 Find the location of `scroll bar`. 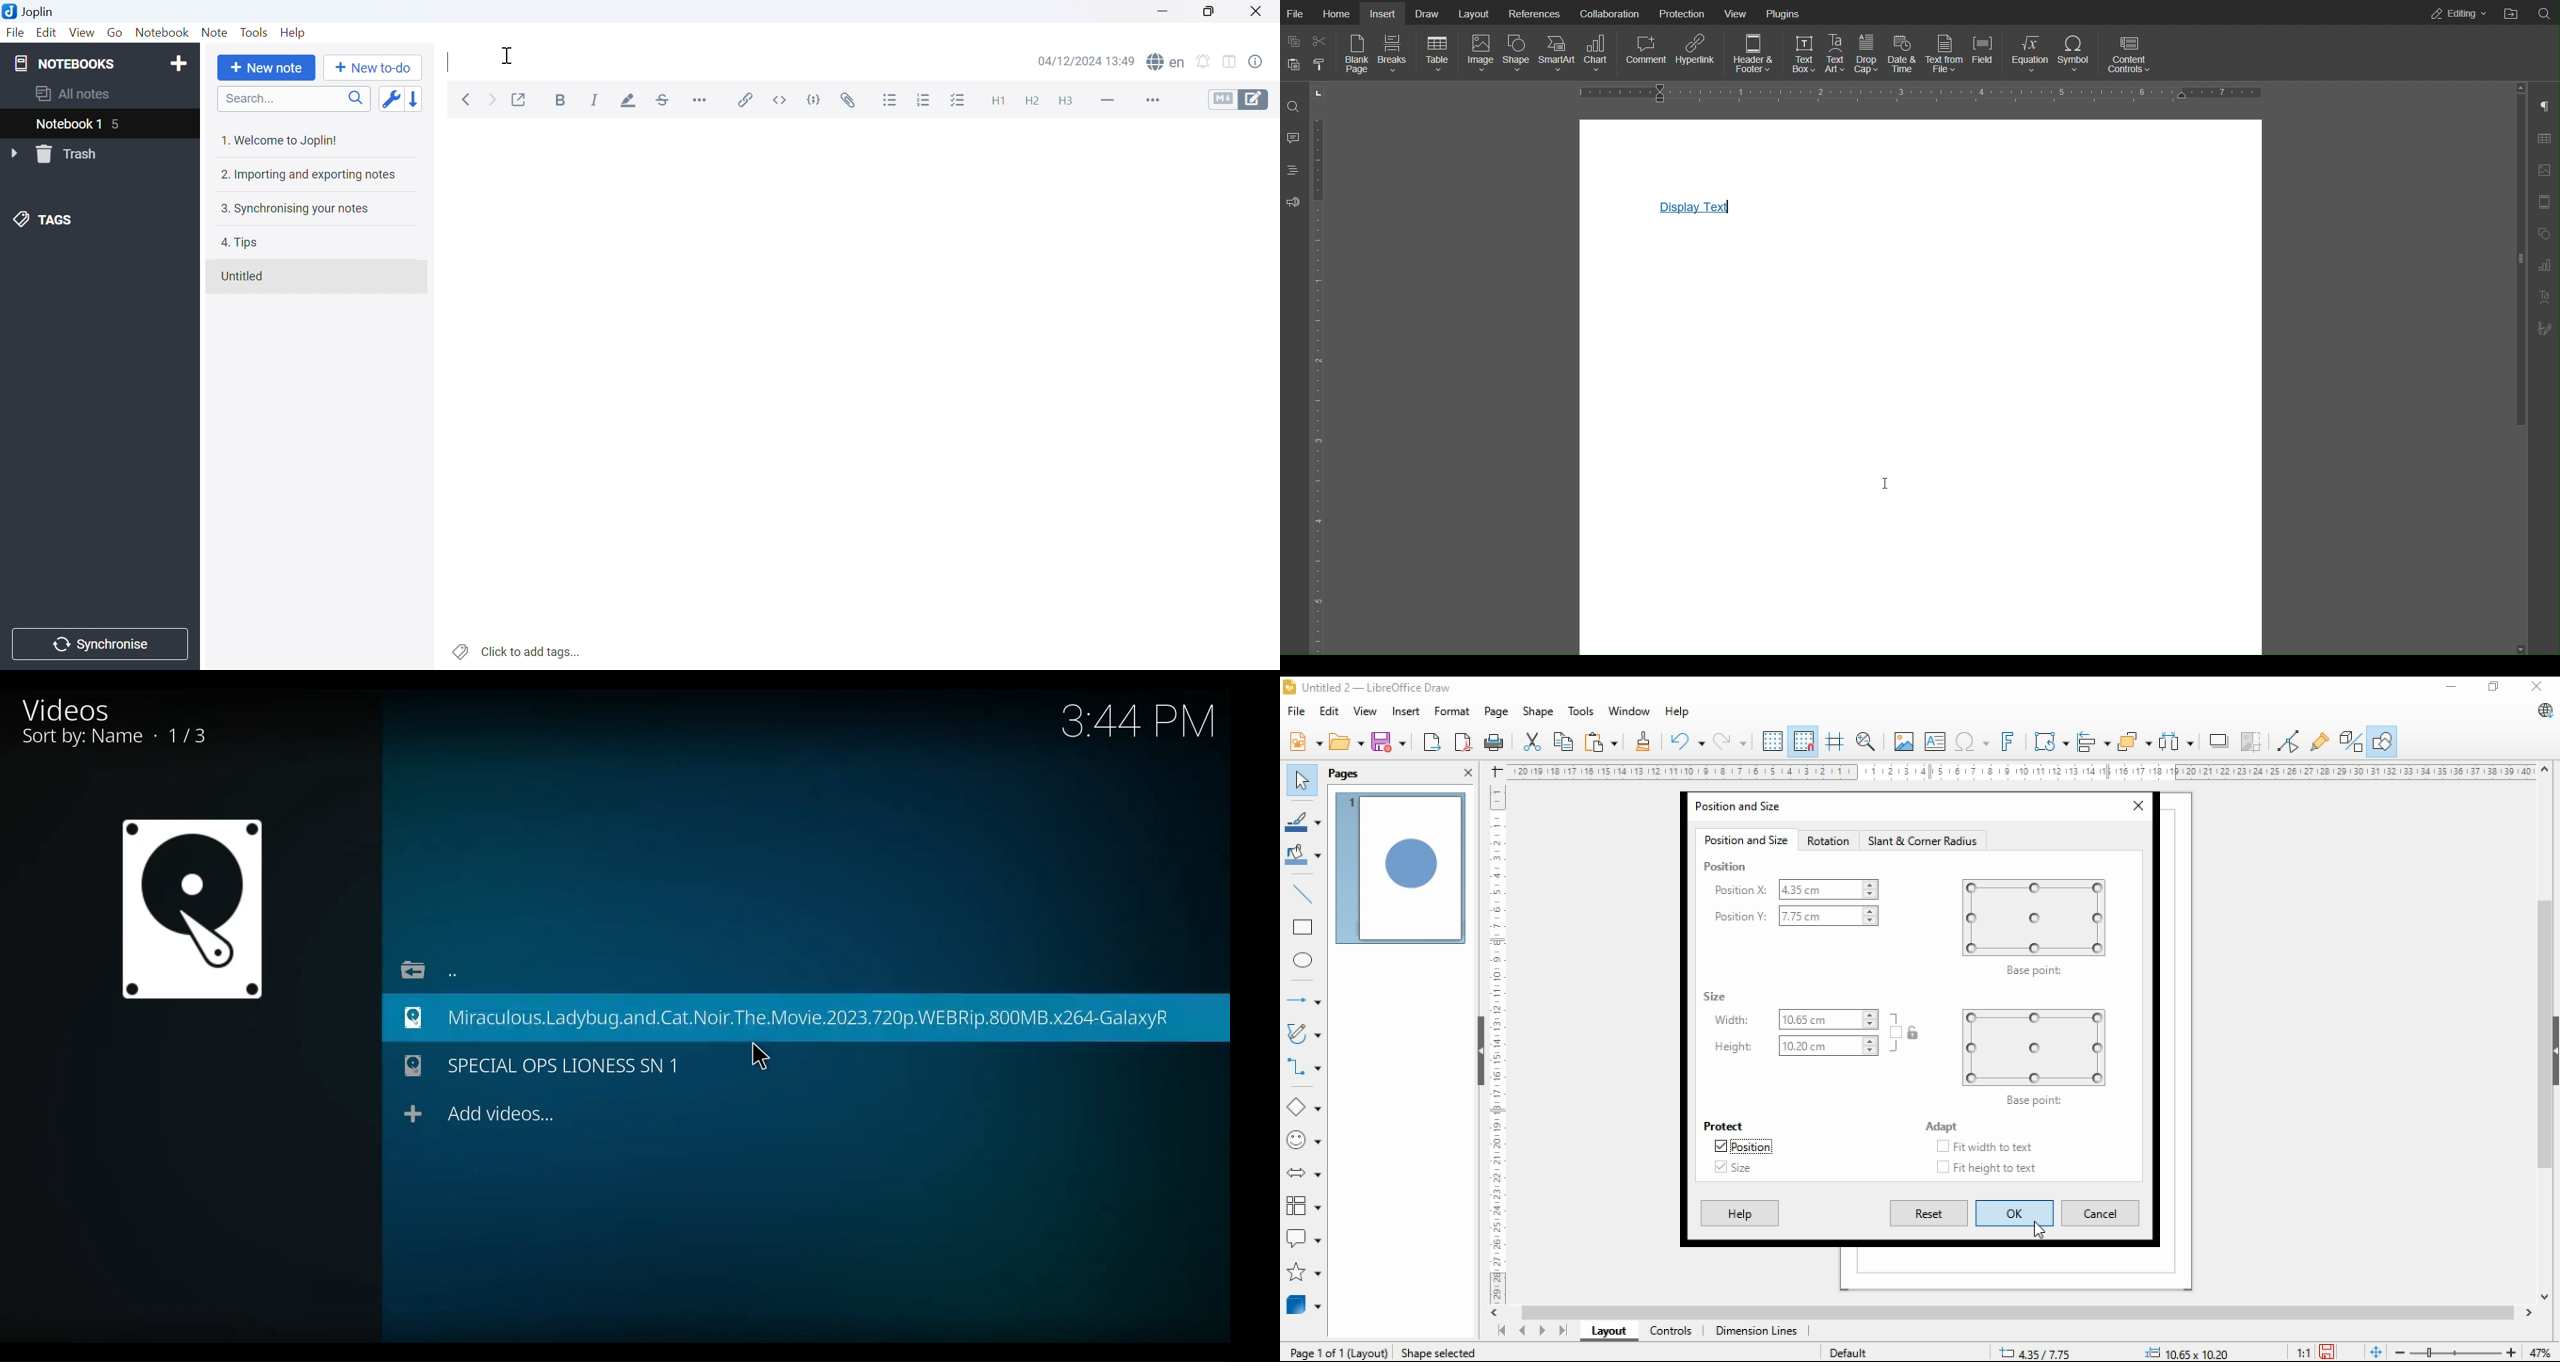

scroll bar is located at coordinates (2546, 1031).